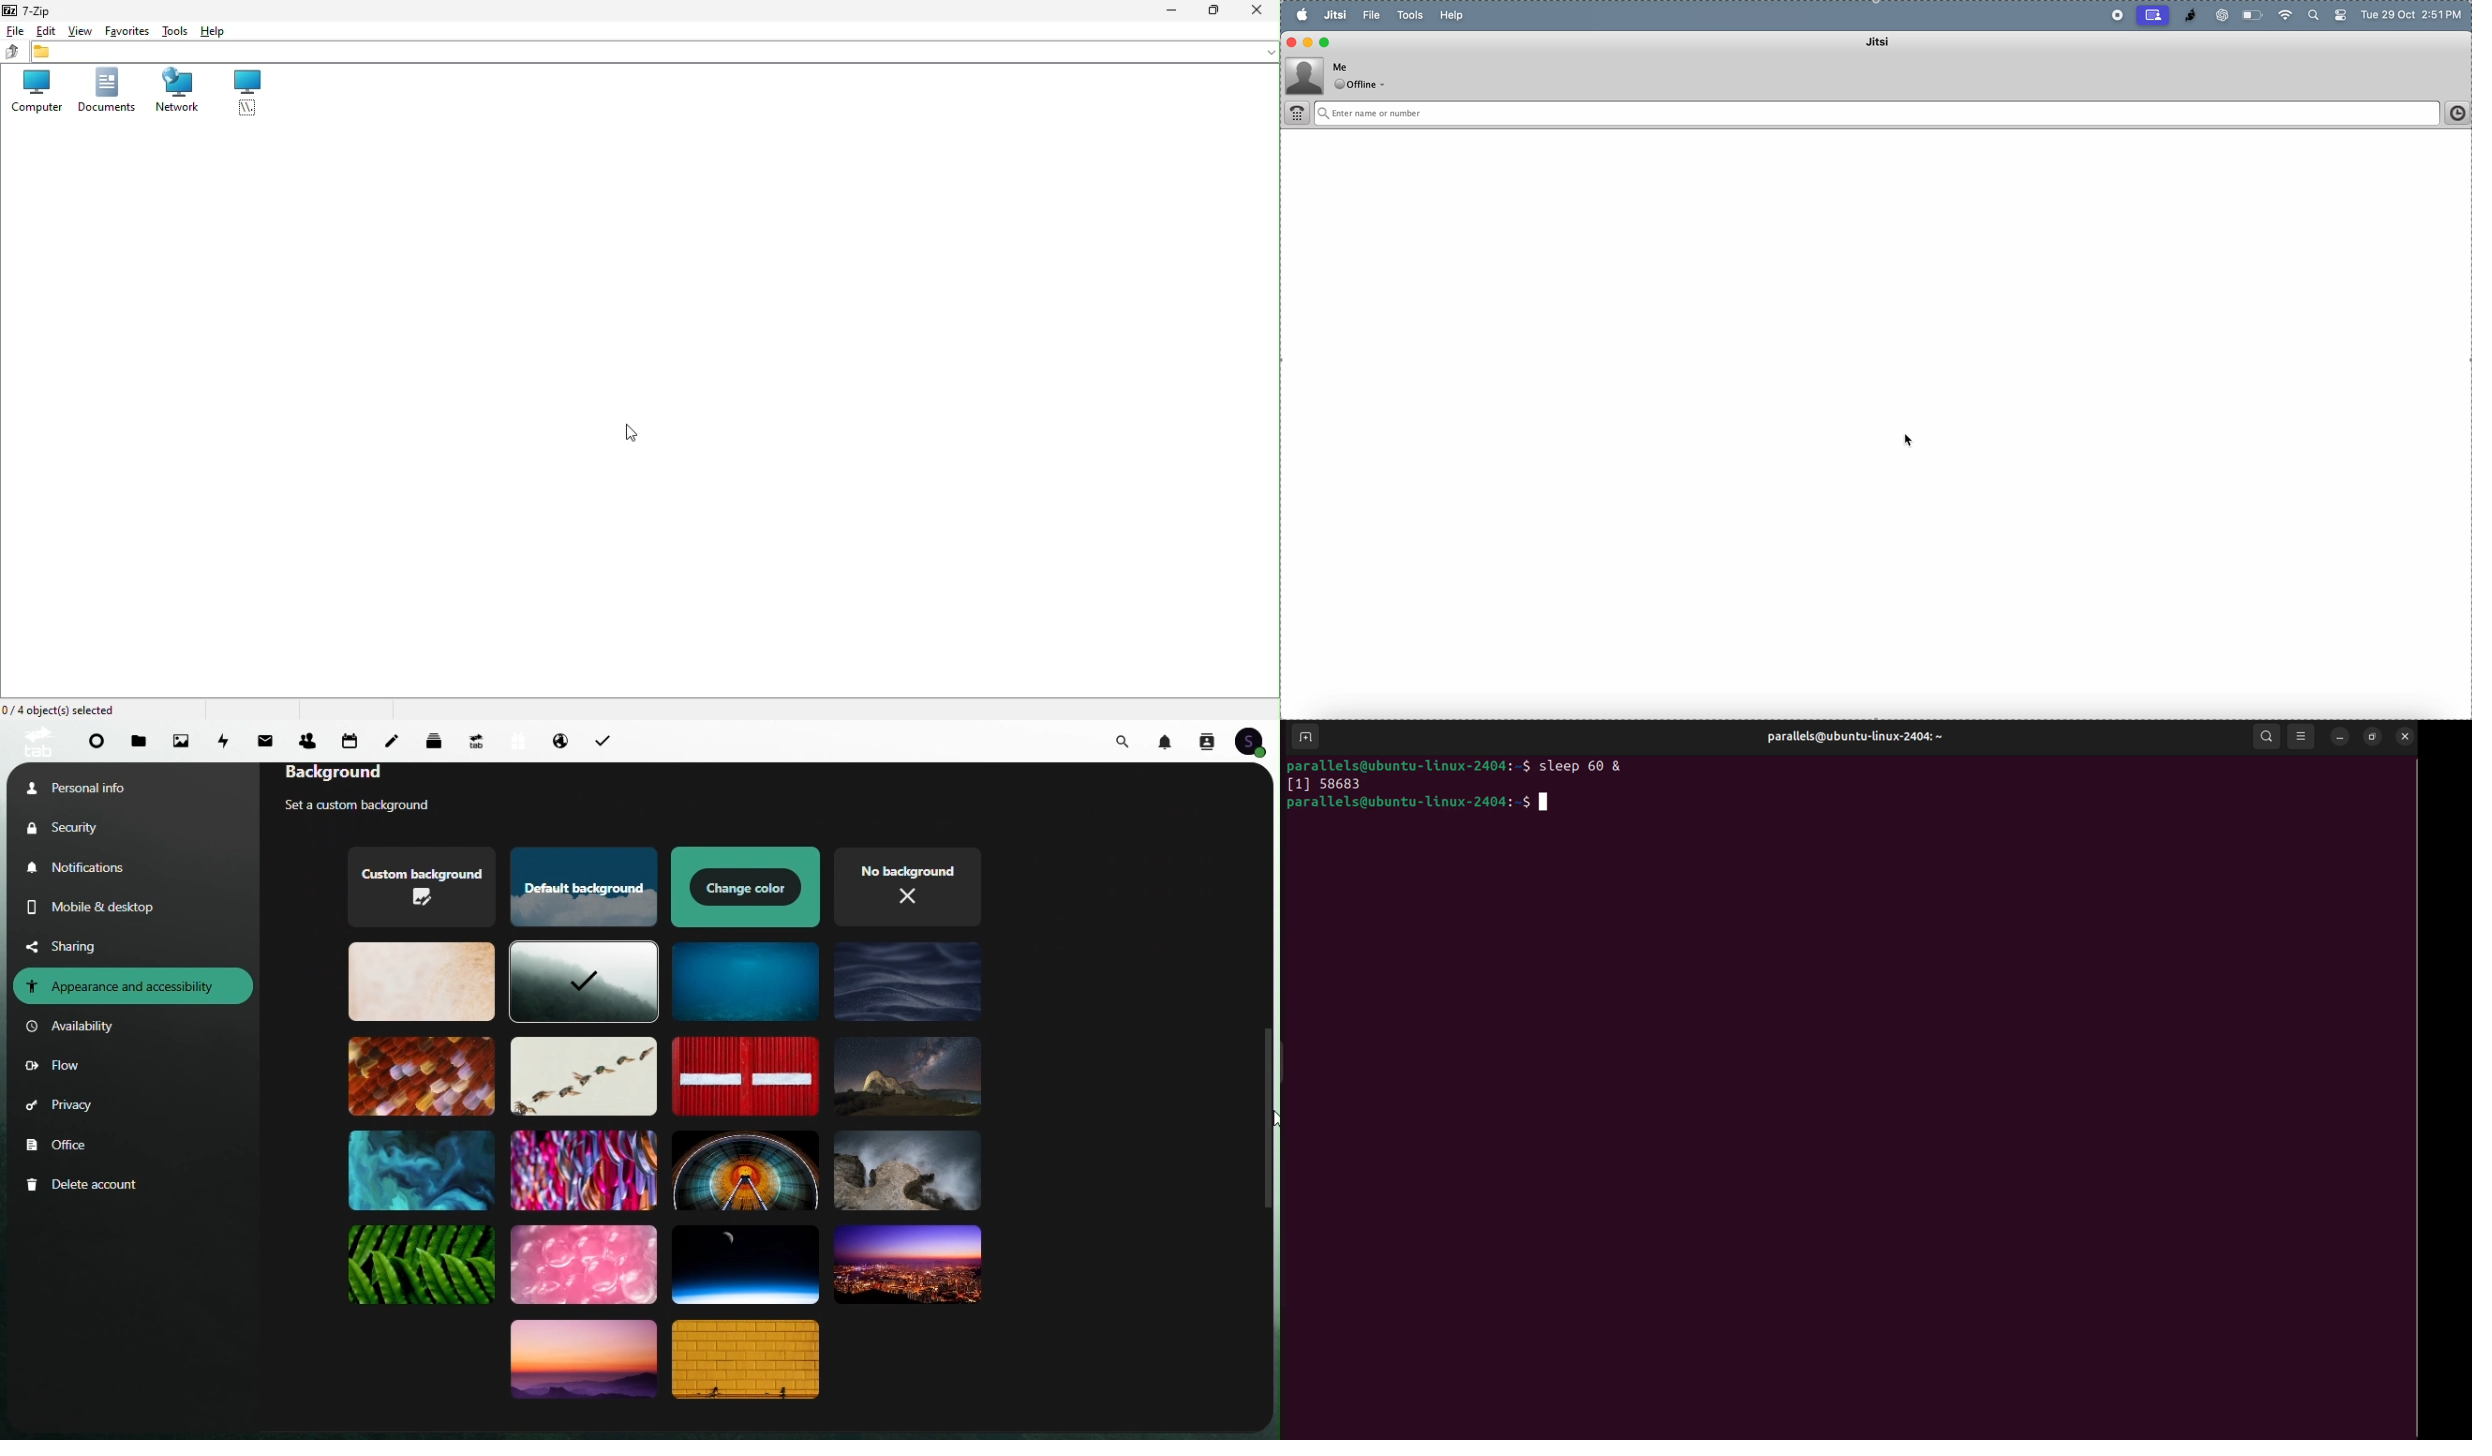  I want to click on jitsi , so click(1891, 43).